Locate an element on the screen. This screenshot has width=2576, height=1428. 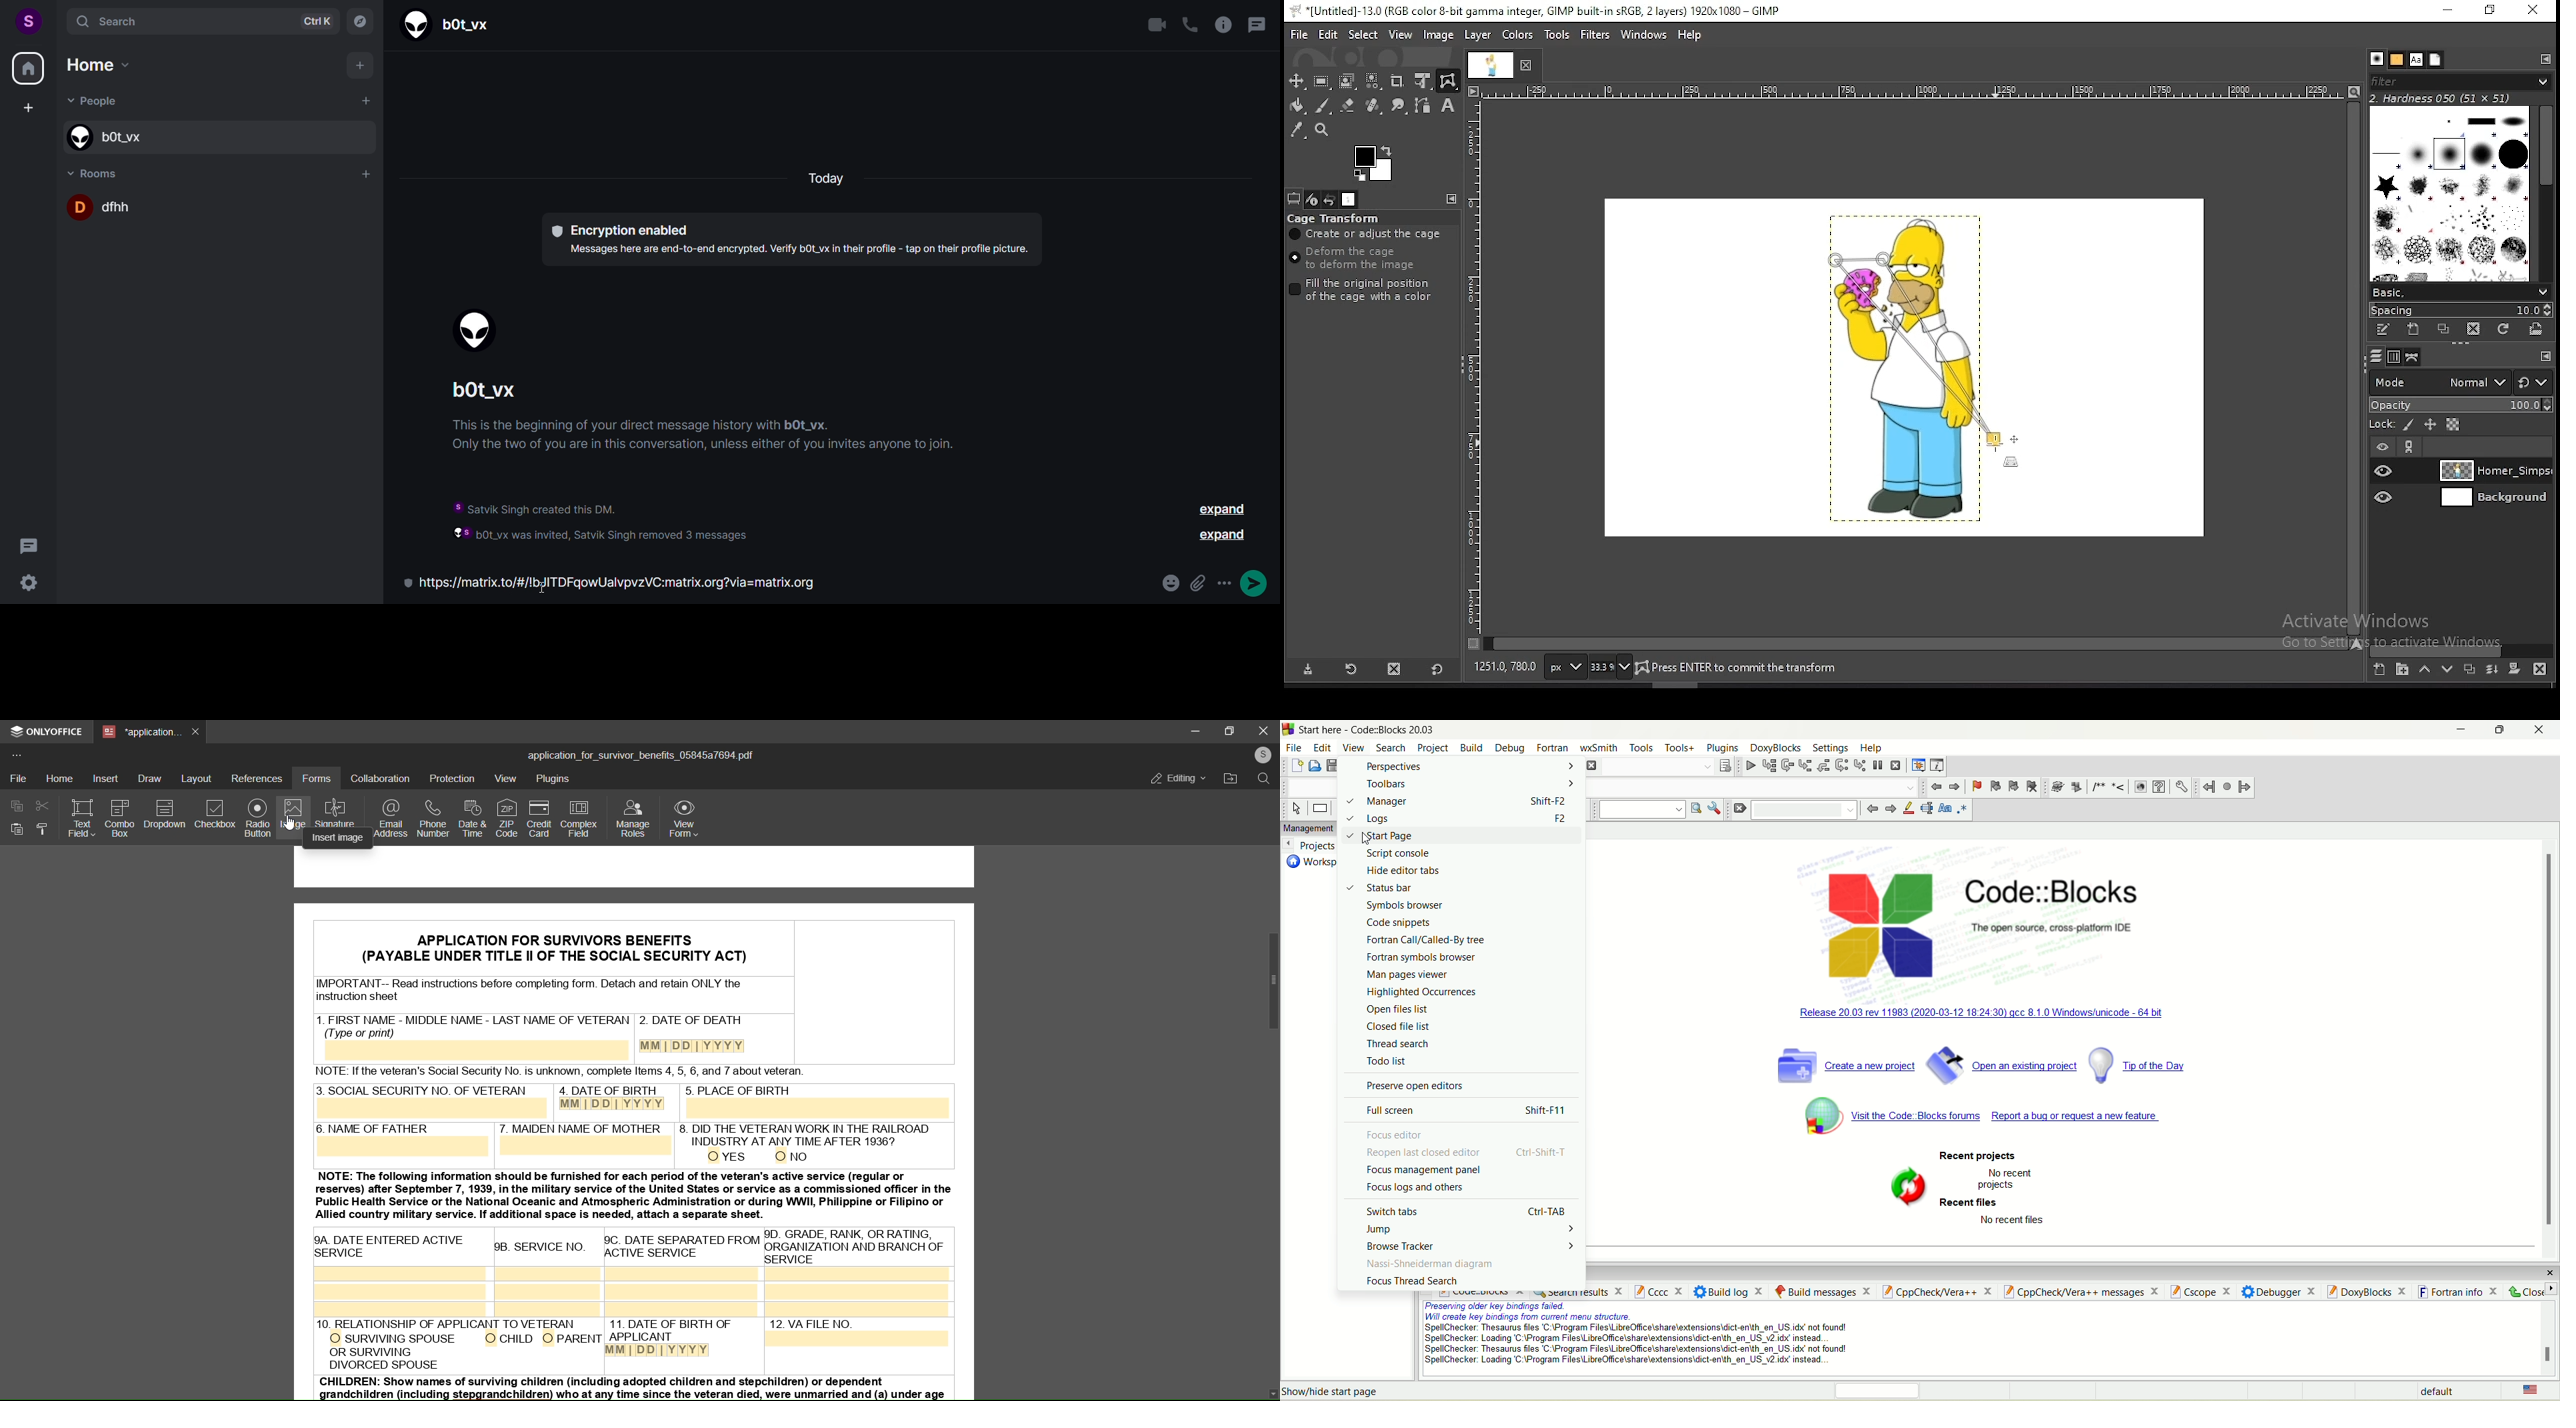
explore is located at coordinates (359, 21).